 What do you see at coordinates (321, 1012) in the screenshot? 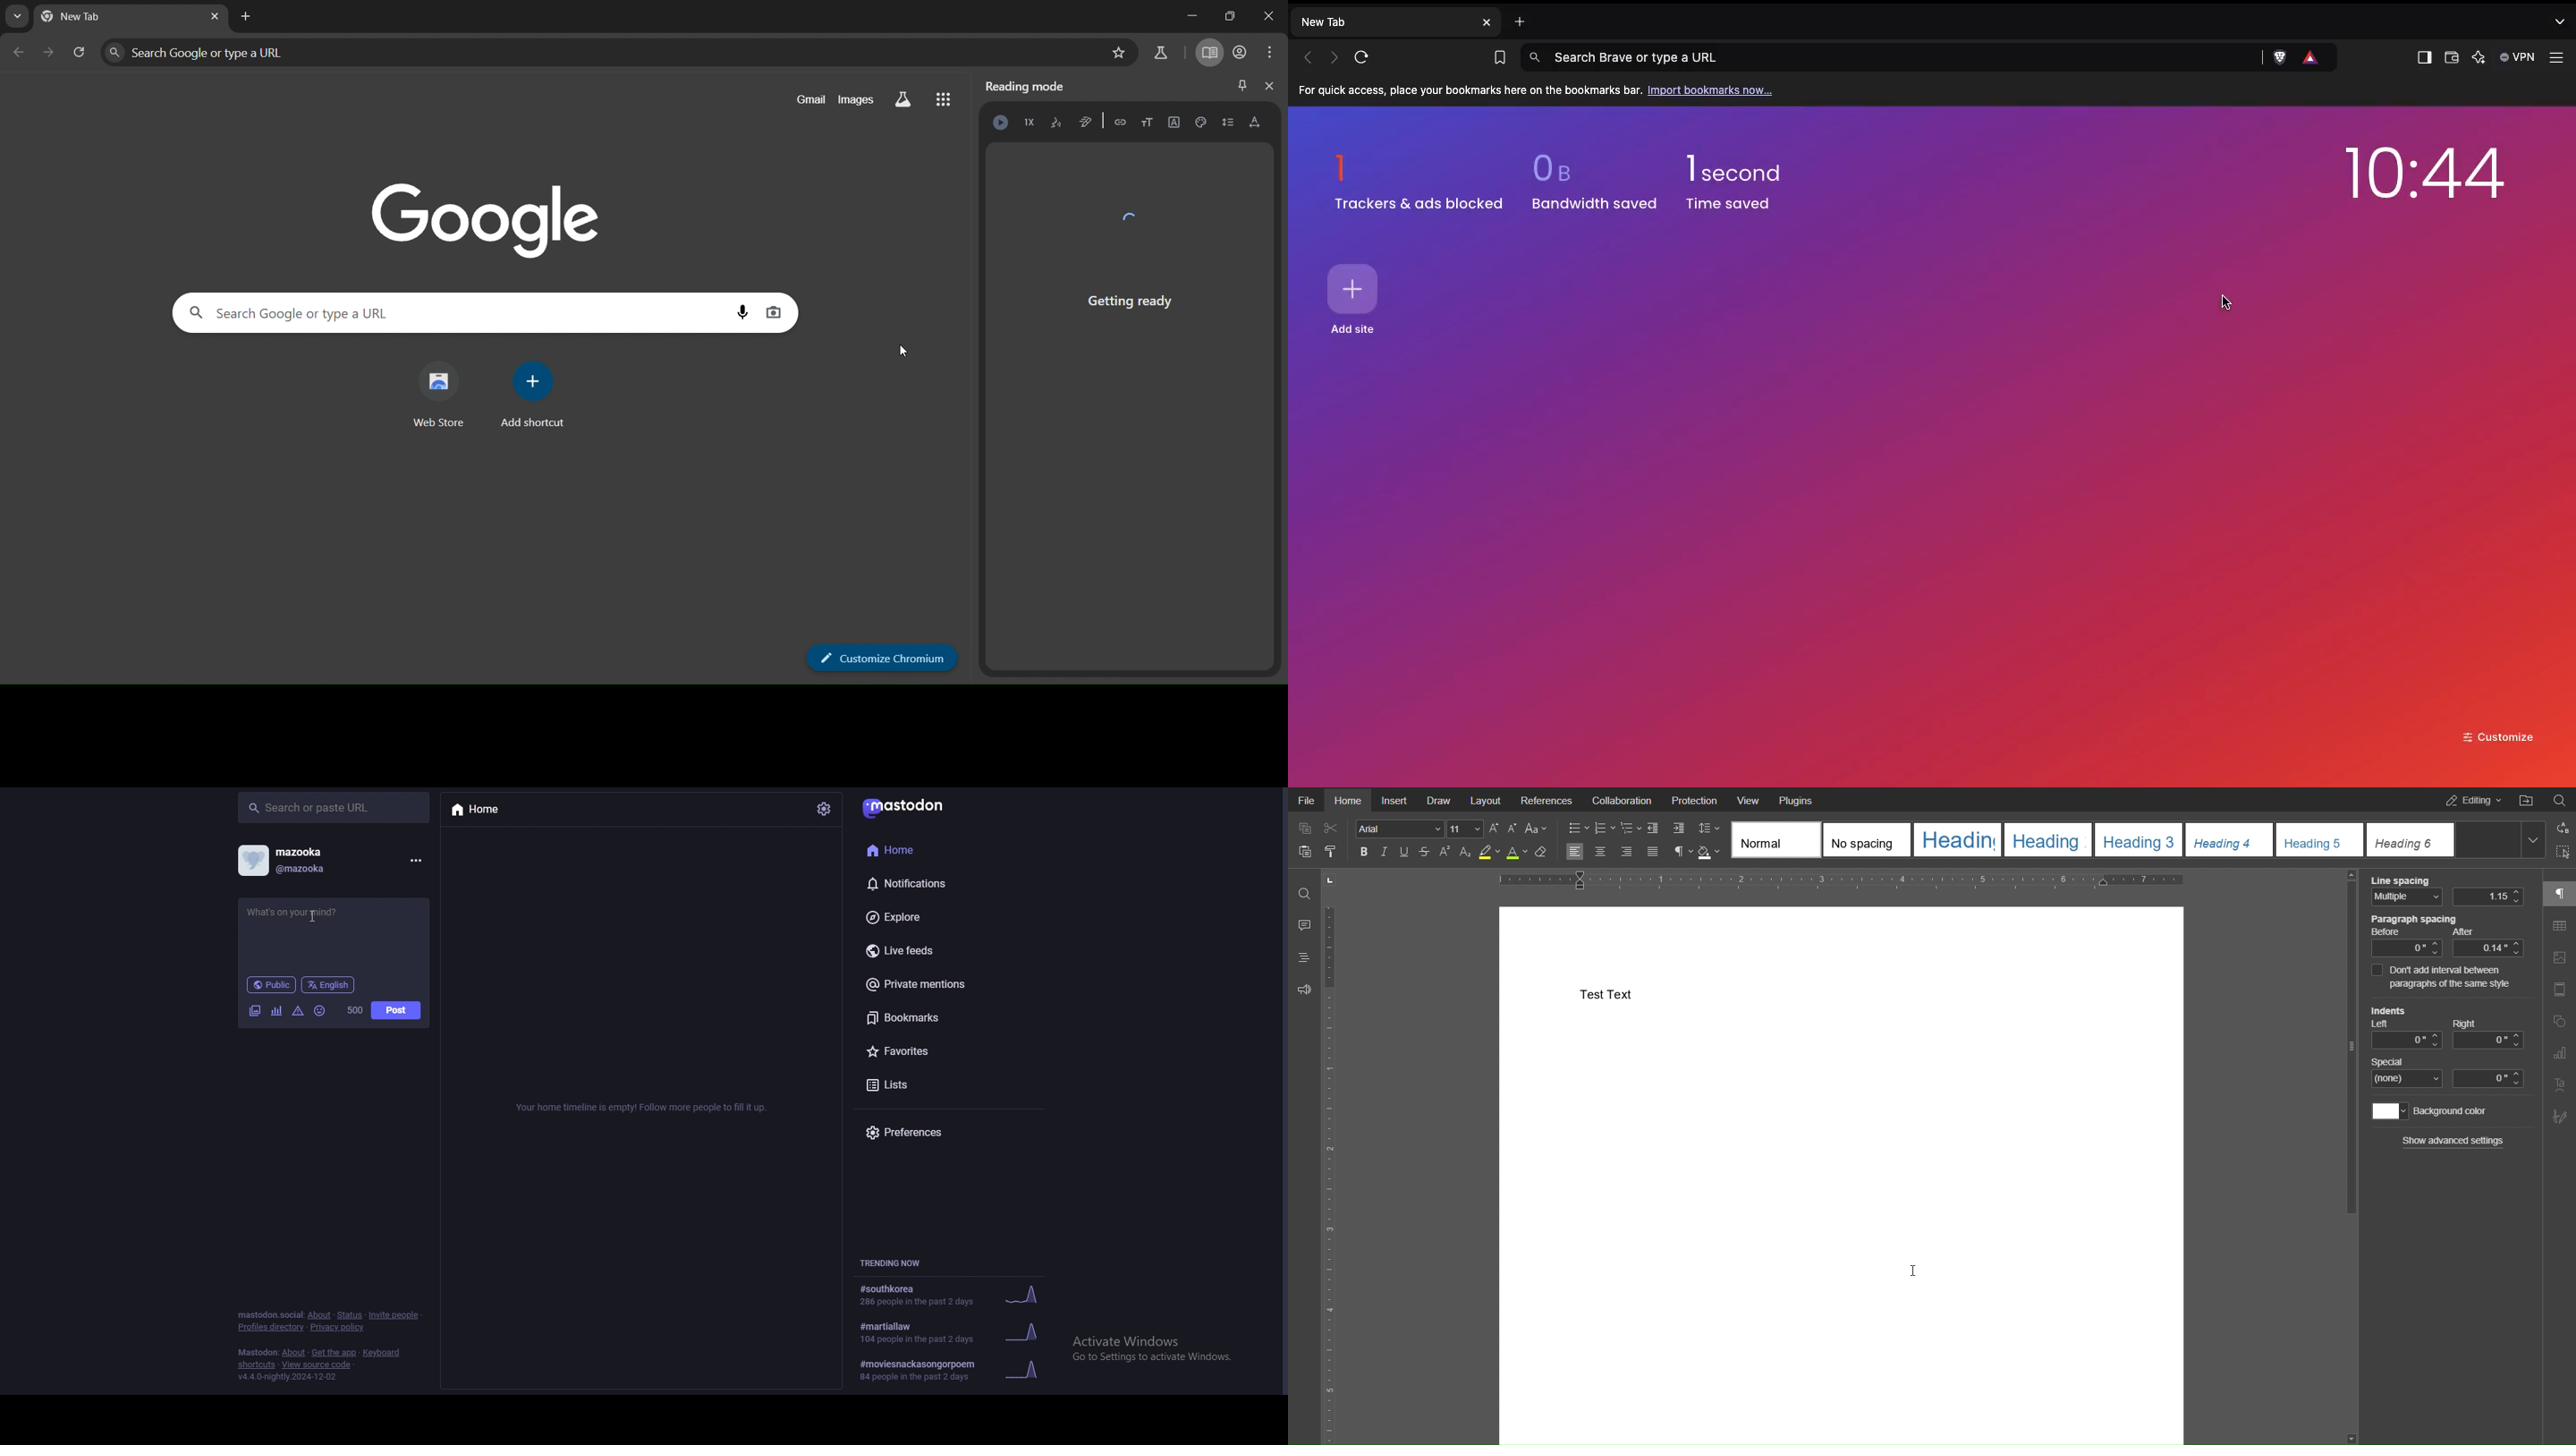
I see `emoji` at bounding box center [321, 1012].